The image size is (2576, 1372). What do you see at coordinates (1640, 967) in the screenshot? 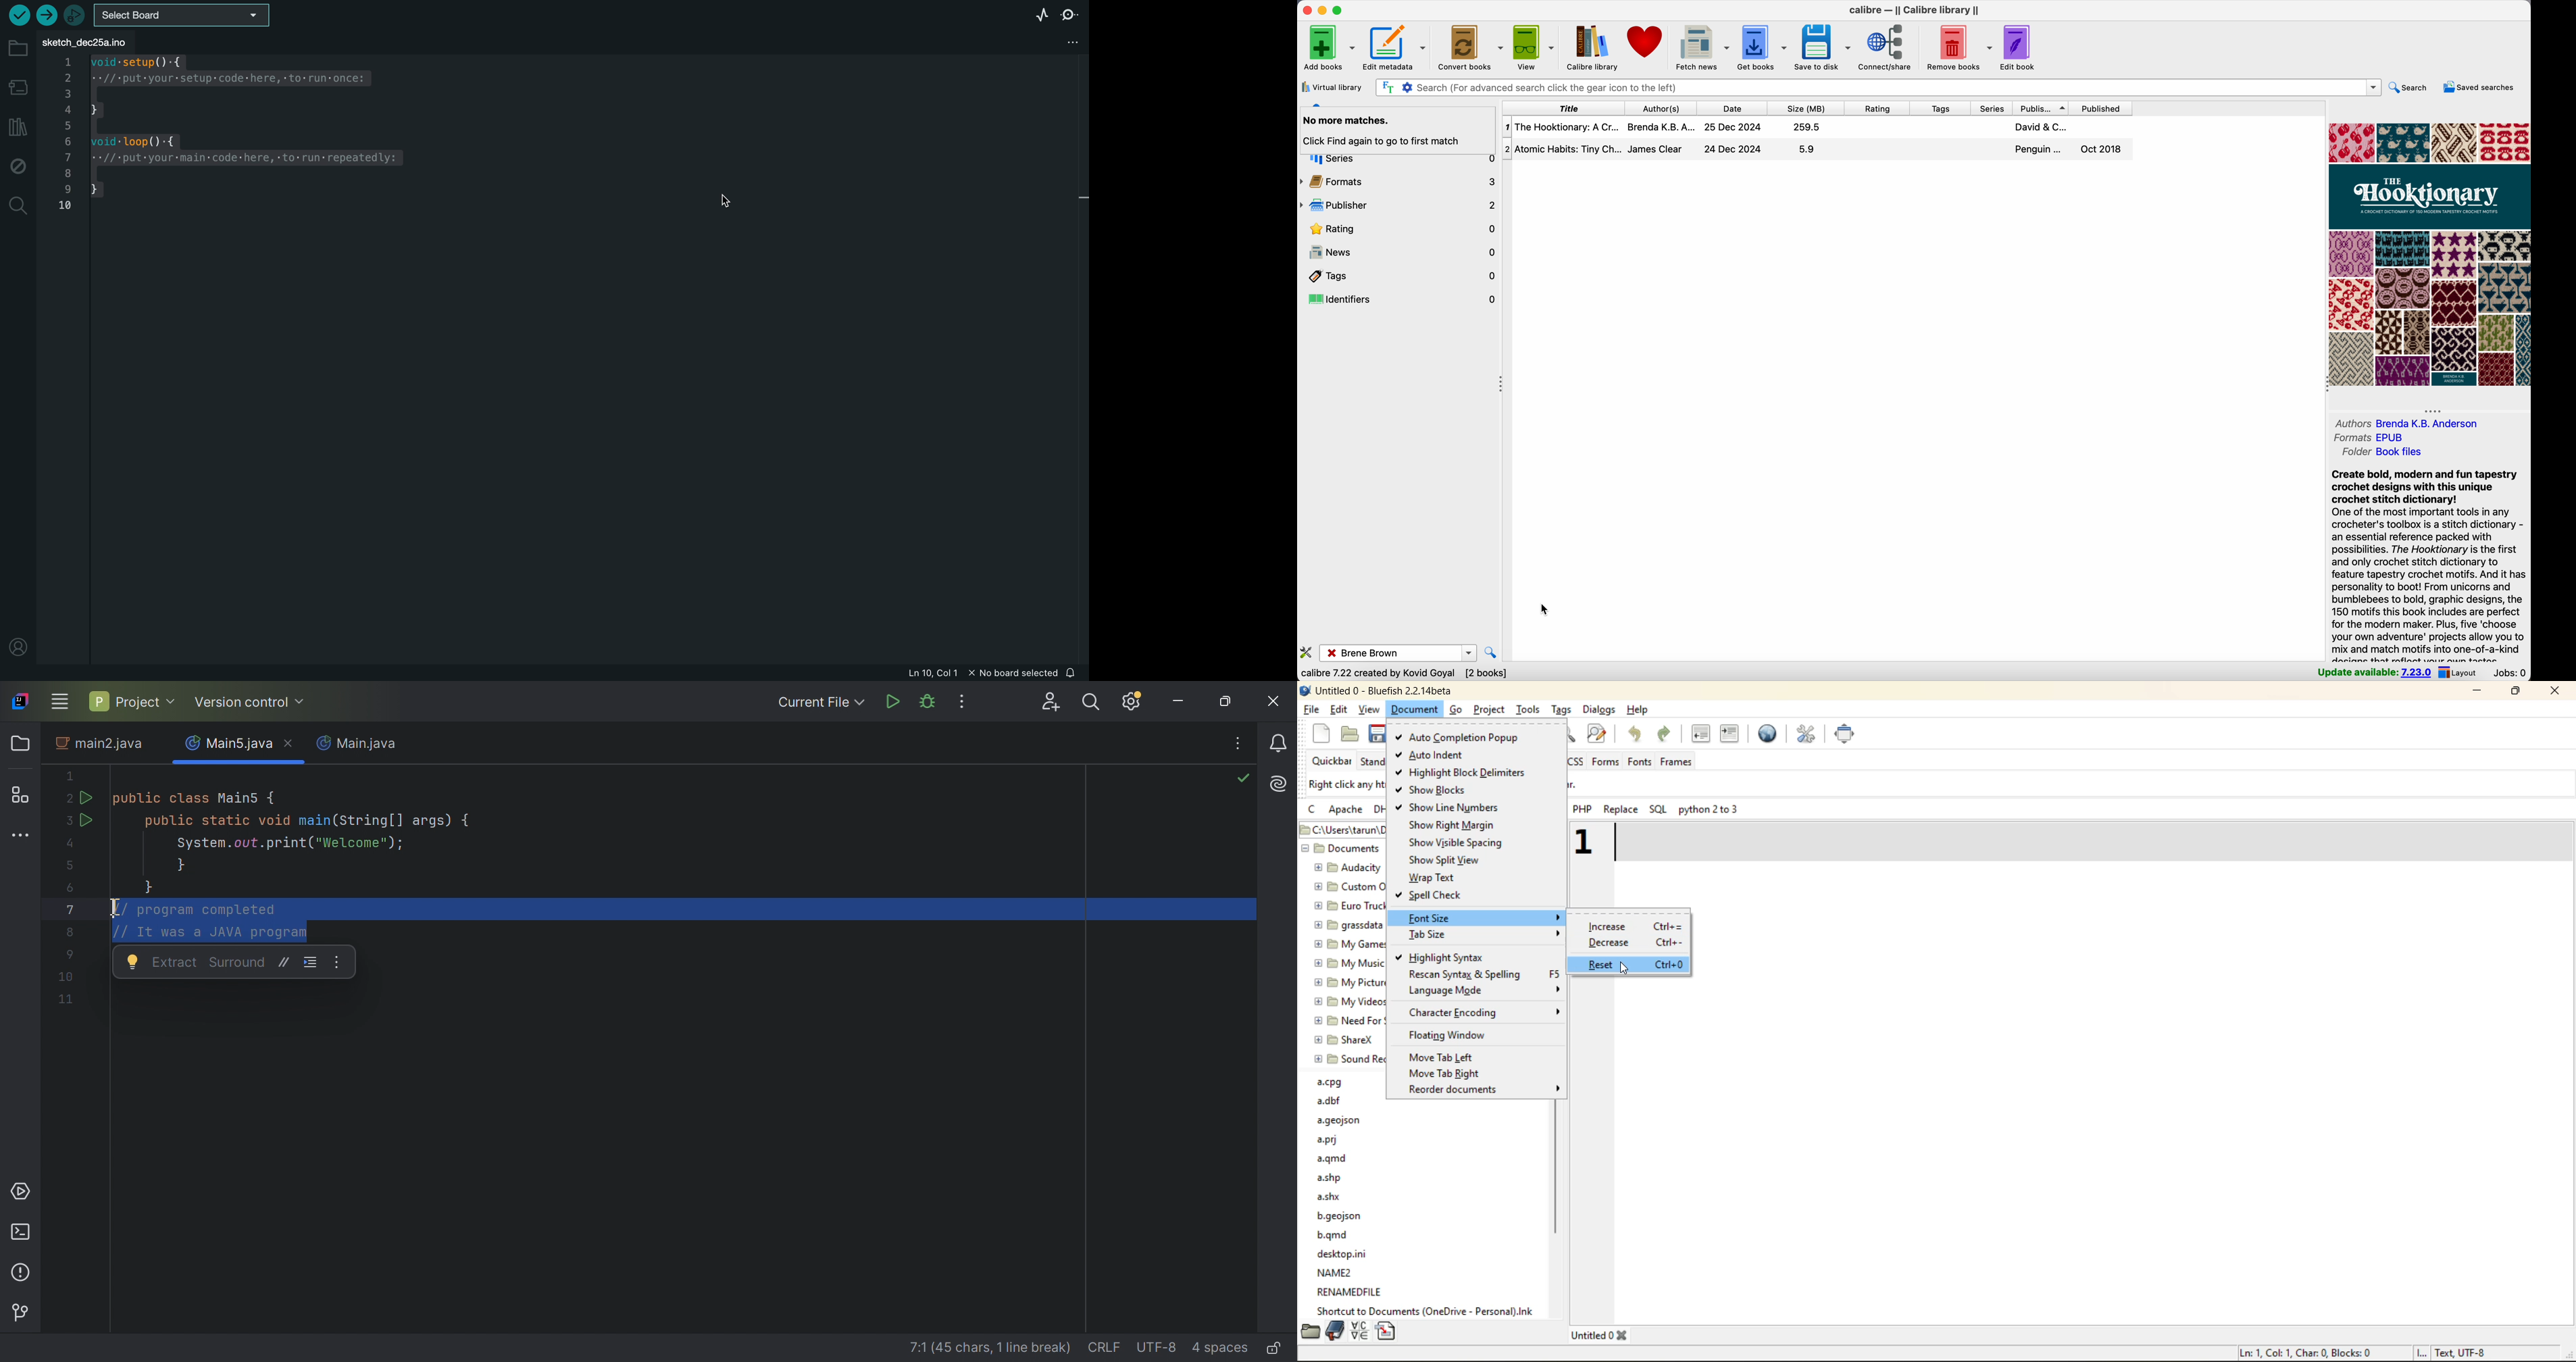
I see `reset` at bounding box center [1640, 967].